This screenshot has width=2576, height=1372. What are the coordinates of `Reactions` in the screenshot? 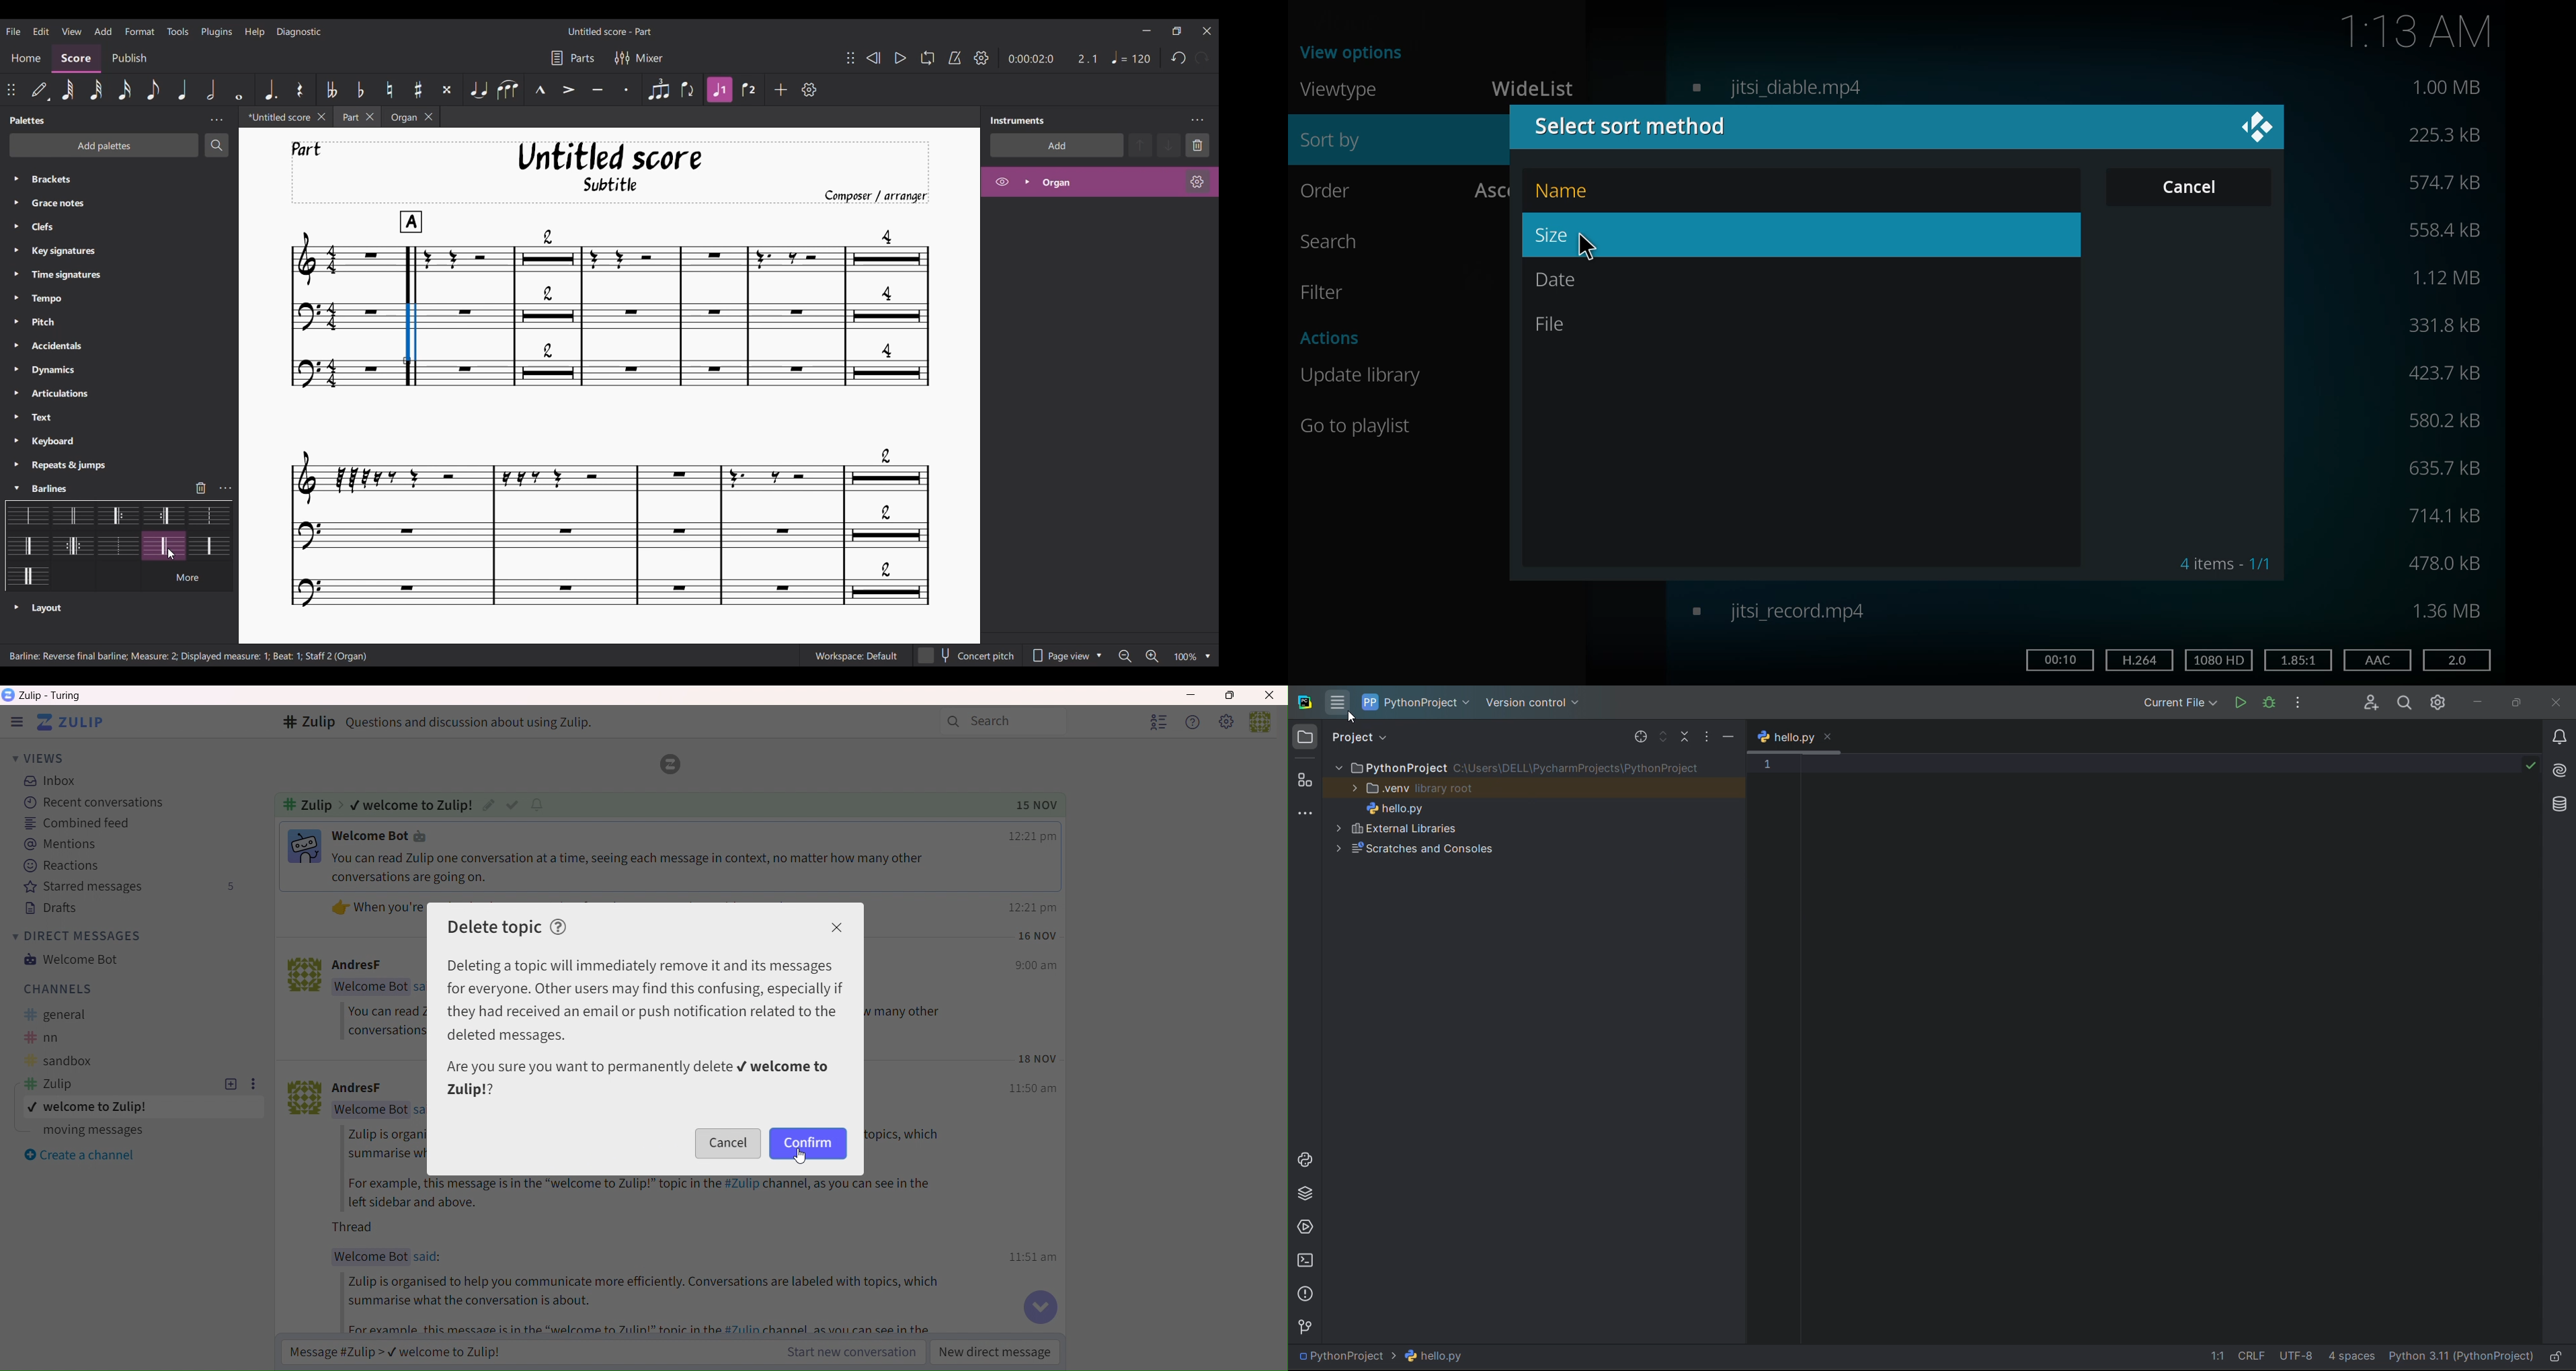 It's located at (63, 865).